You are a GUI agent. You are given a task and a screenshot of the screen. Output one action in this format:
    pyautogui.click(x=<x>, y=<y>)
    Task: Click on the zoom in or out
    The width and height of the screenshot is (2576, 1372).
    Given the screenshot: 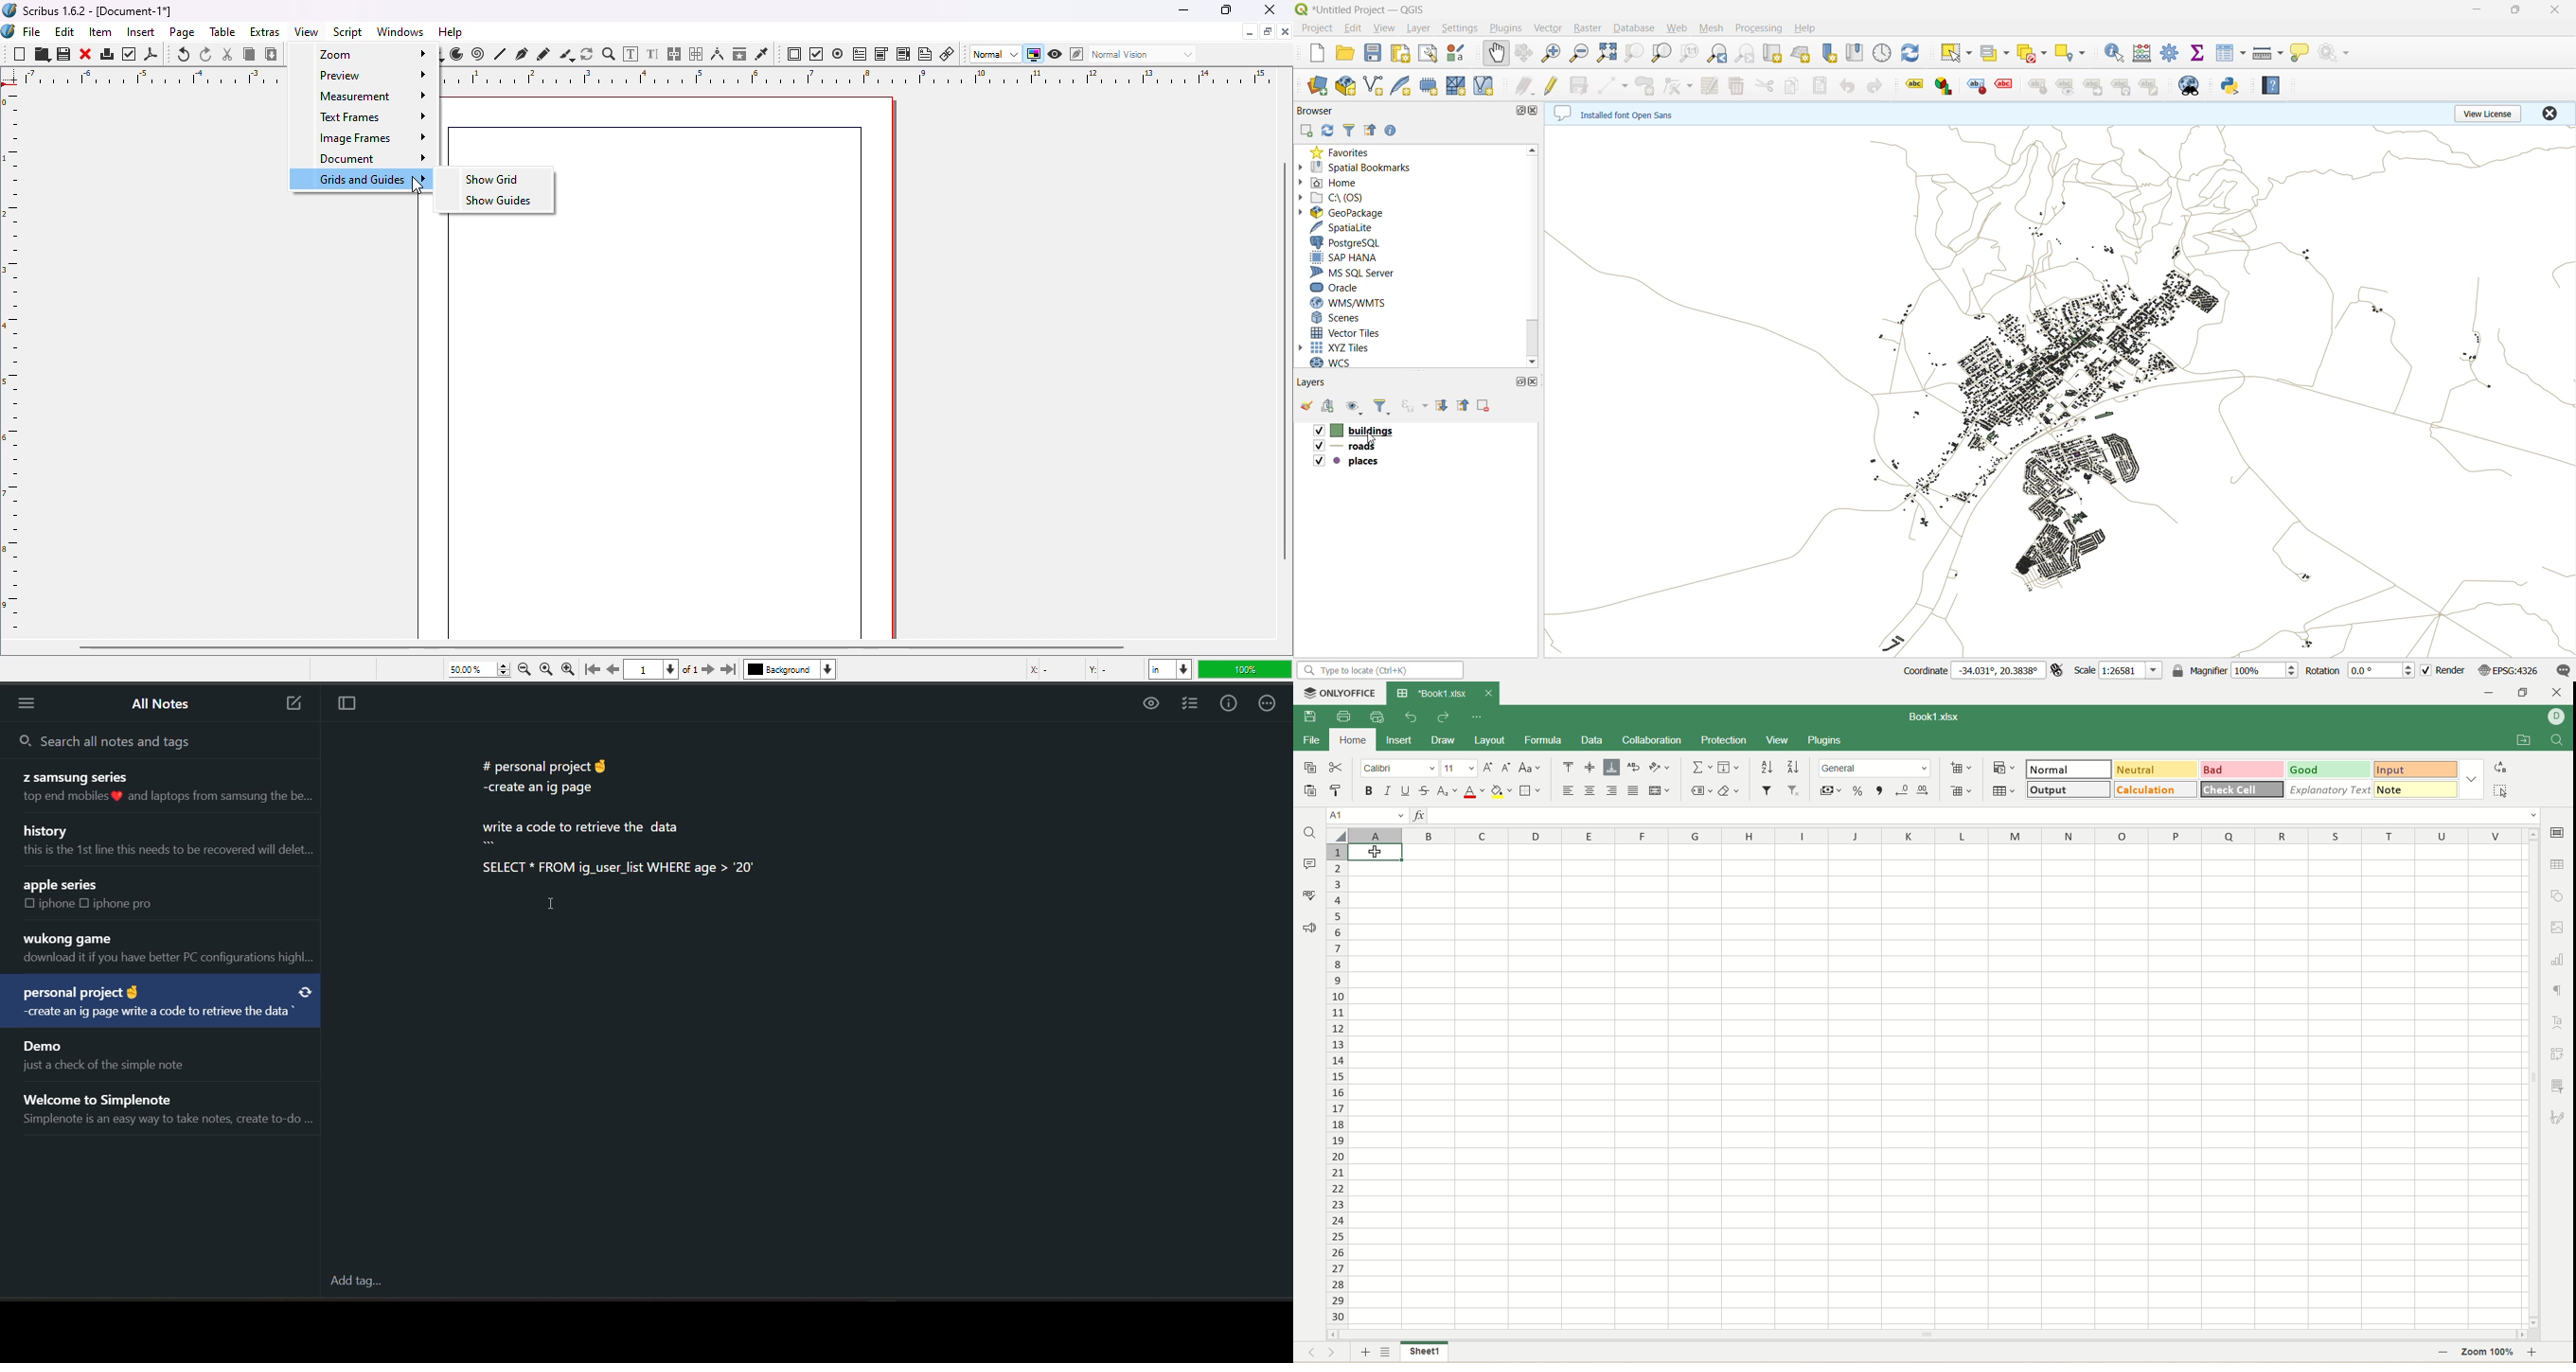 What is the action you would take?
    pyautogui.click(x=609, y=54)
    